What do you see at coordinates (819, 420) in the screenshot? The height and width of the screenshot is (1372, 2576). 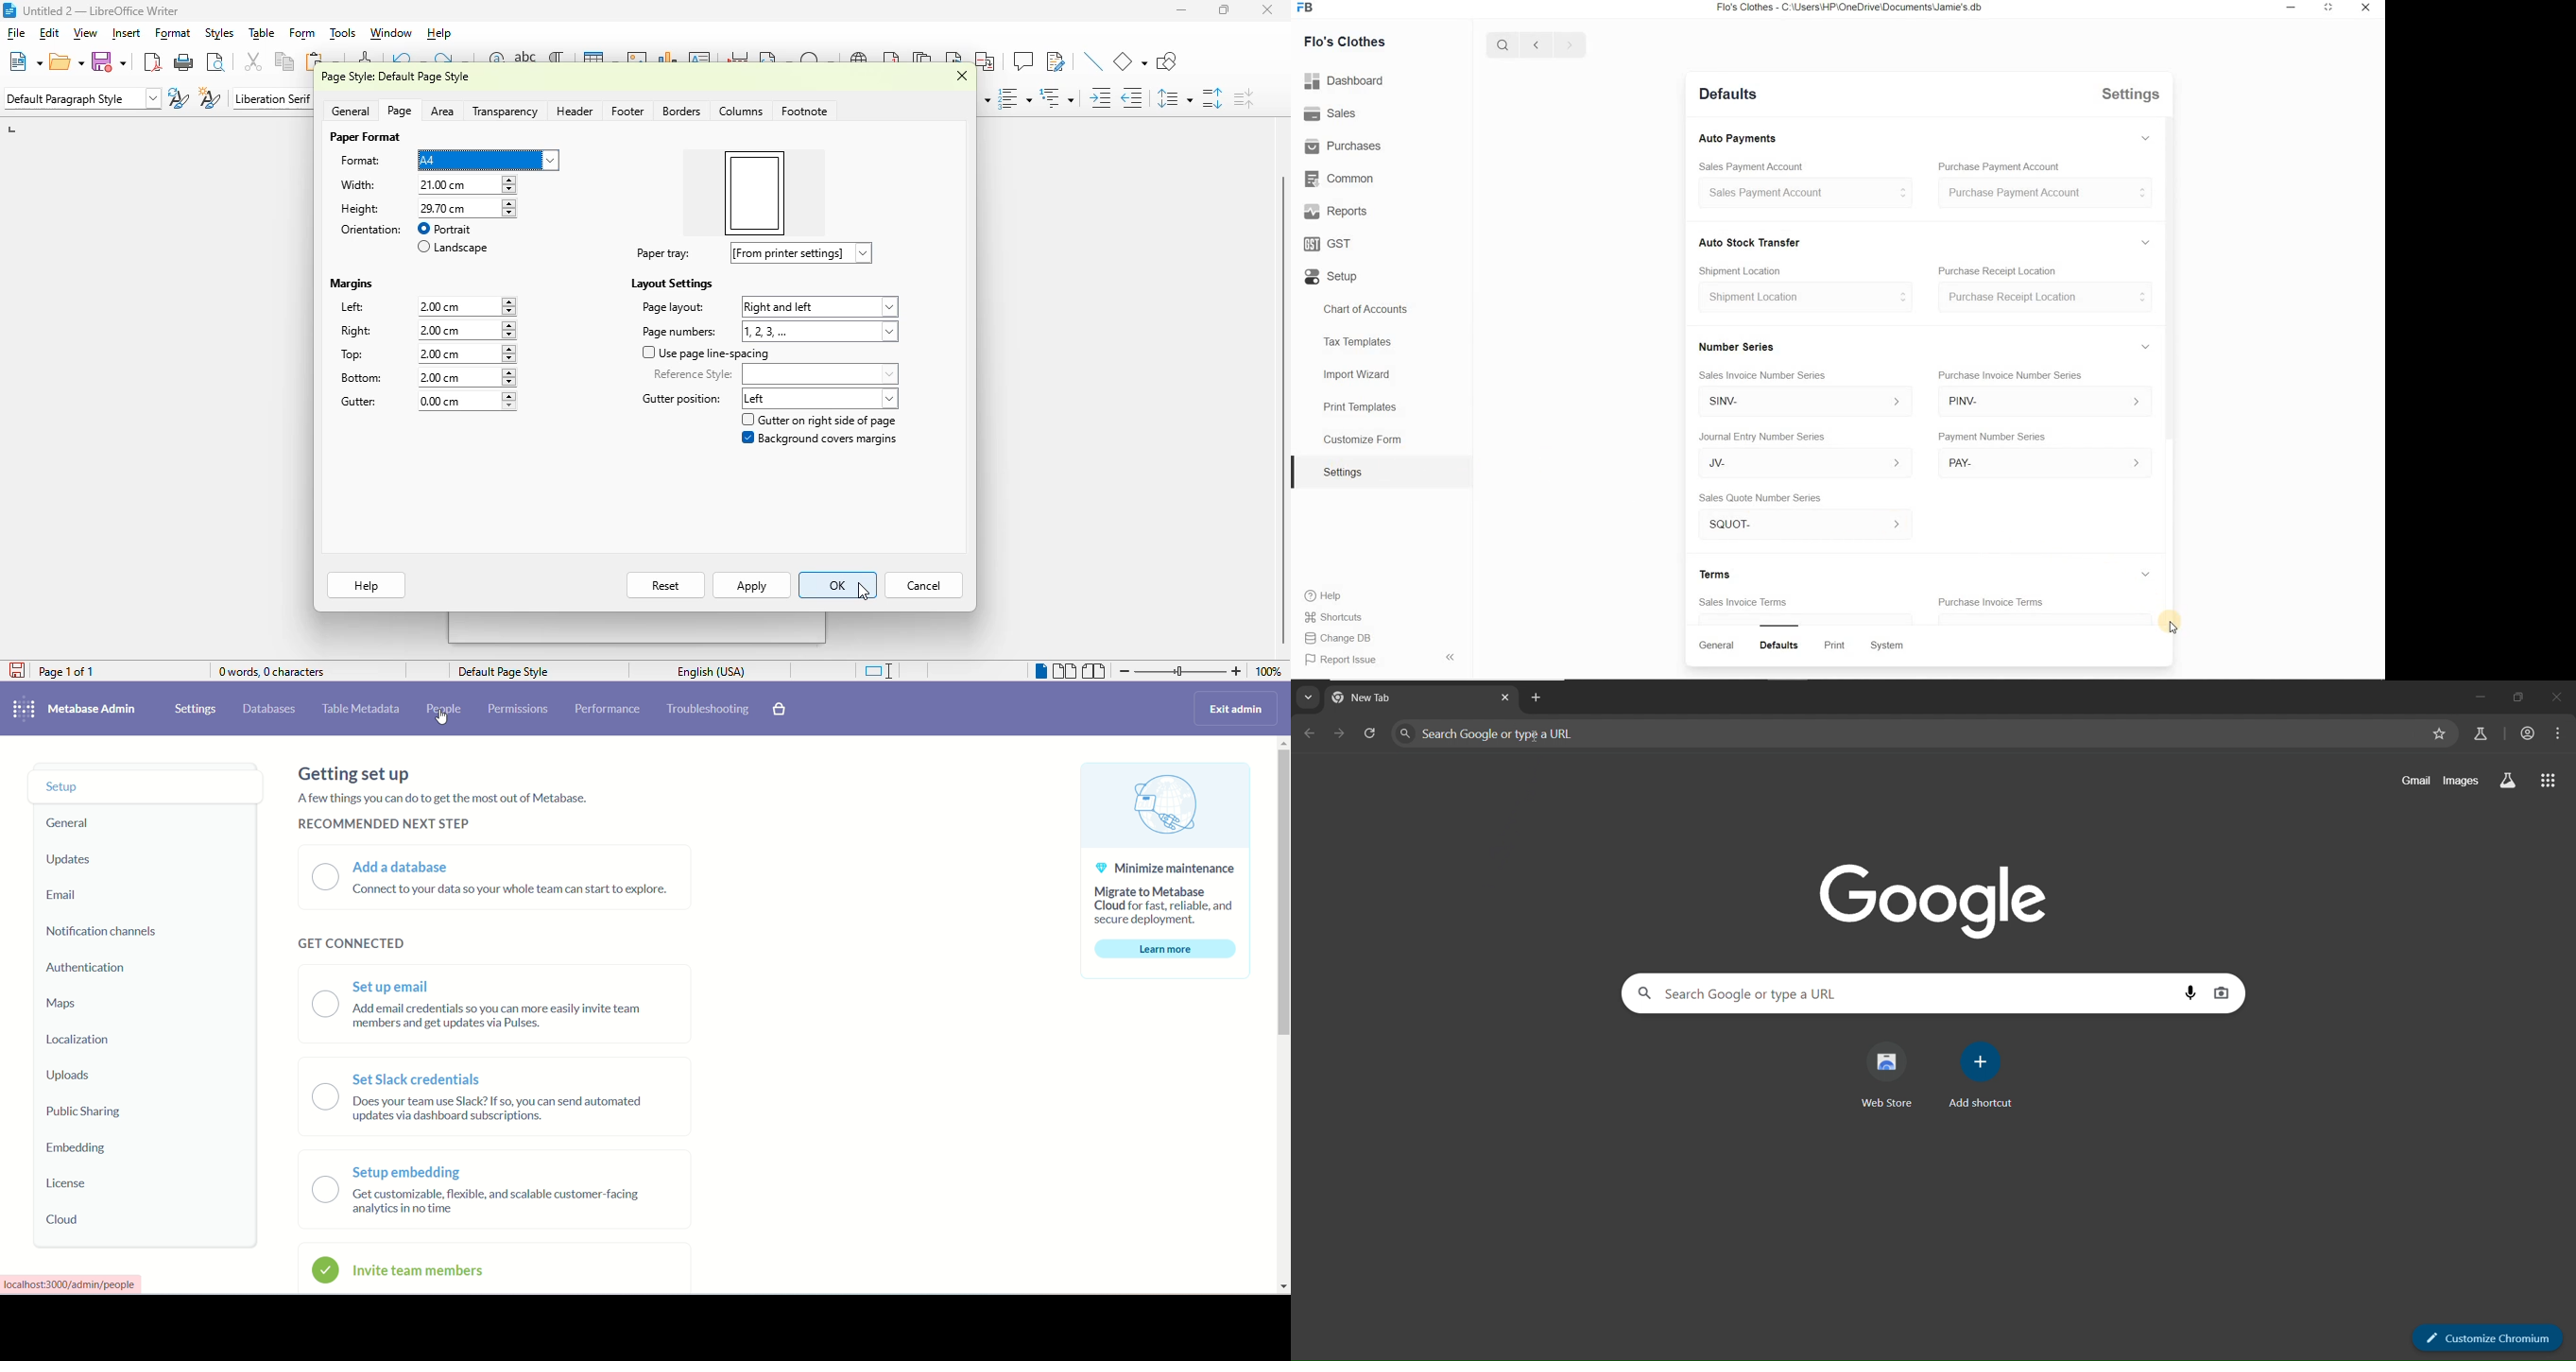 I see `gutter on right side of page` at bounding box center [819, 420].